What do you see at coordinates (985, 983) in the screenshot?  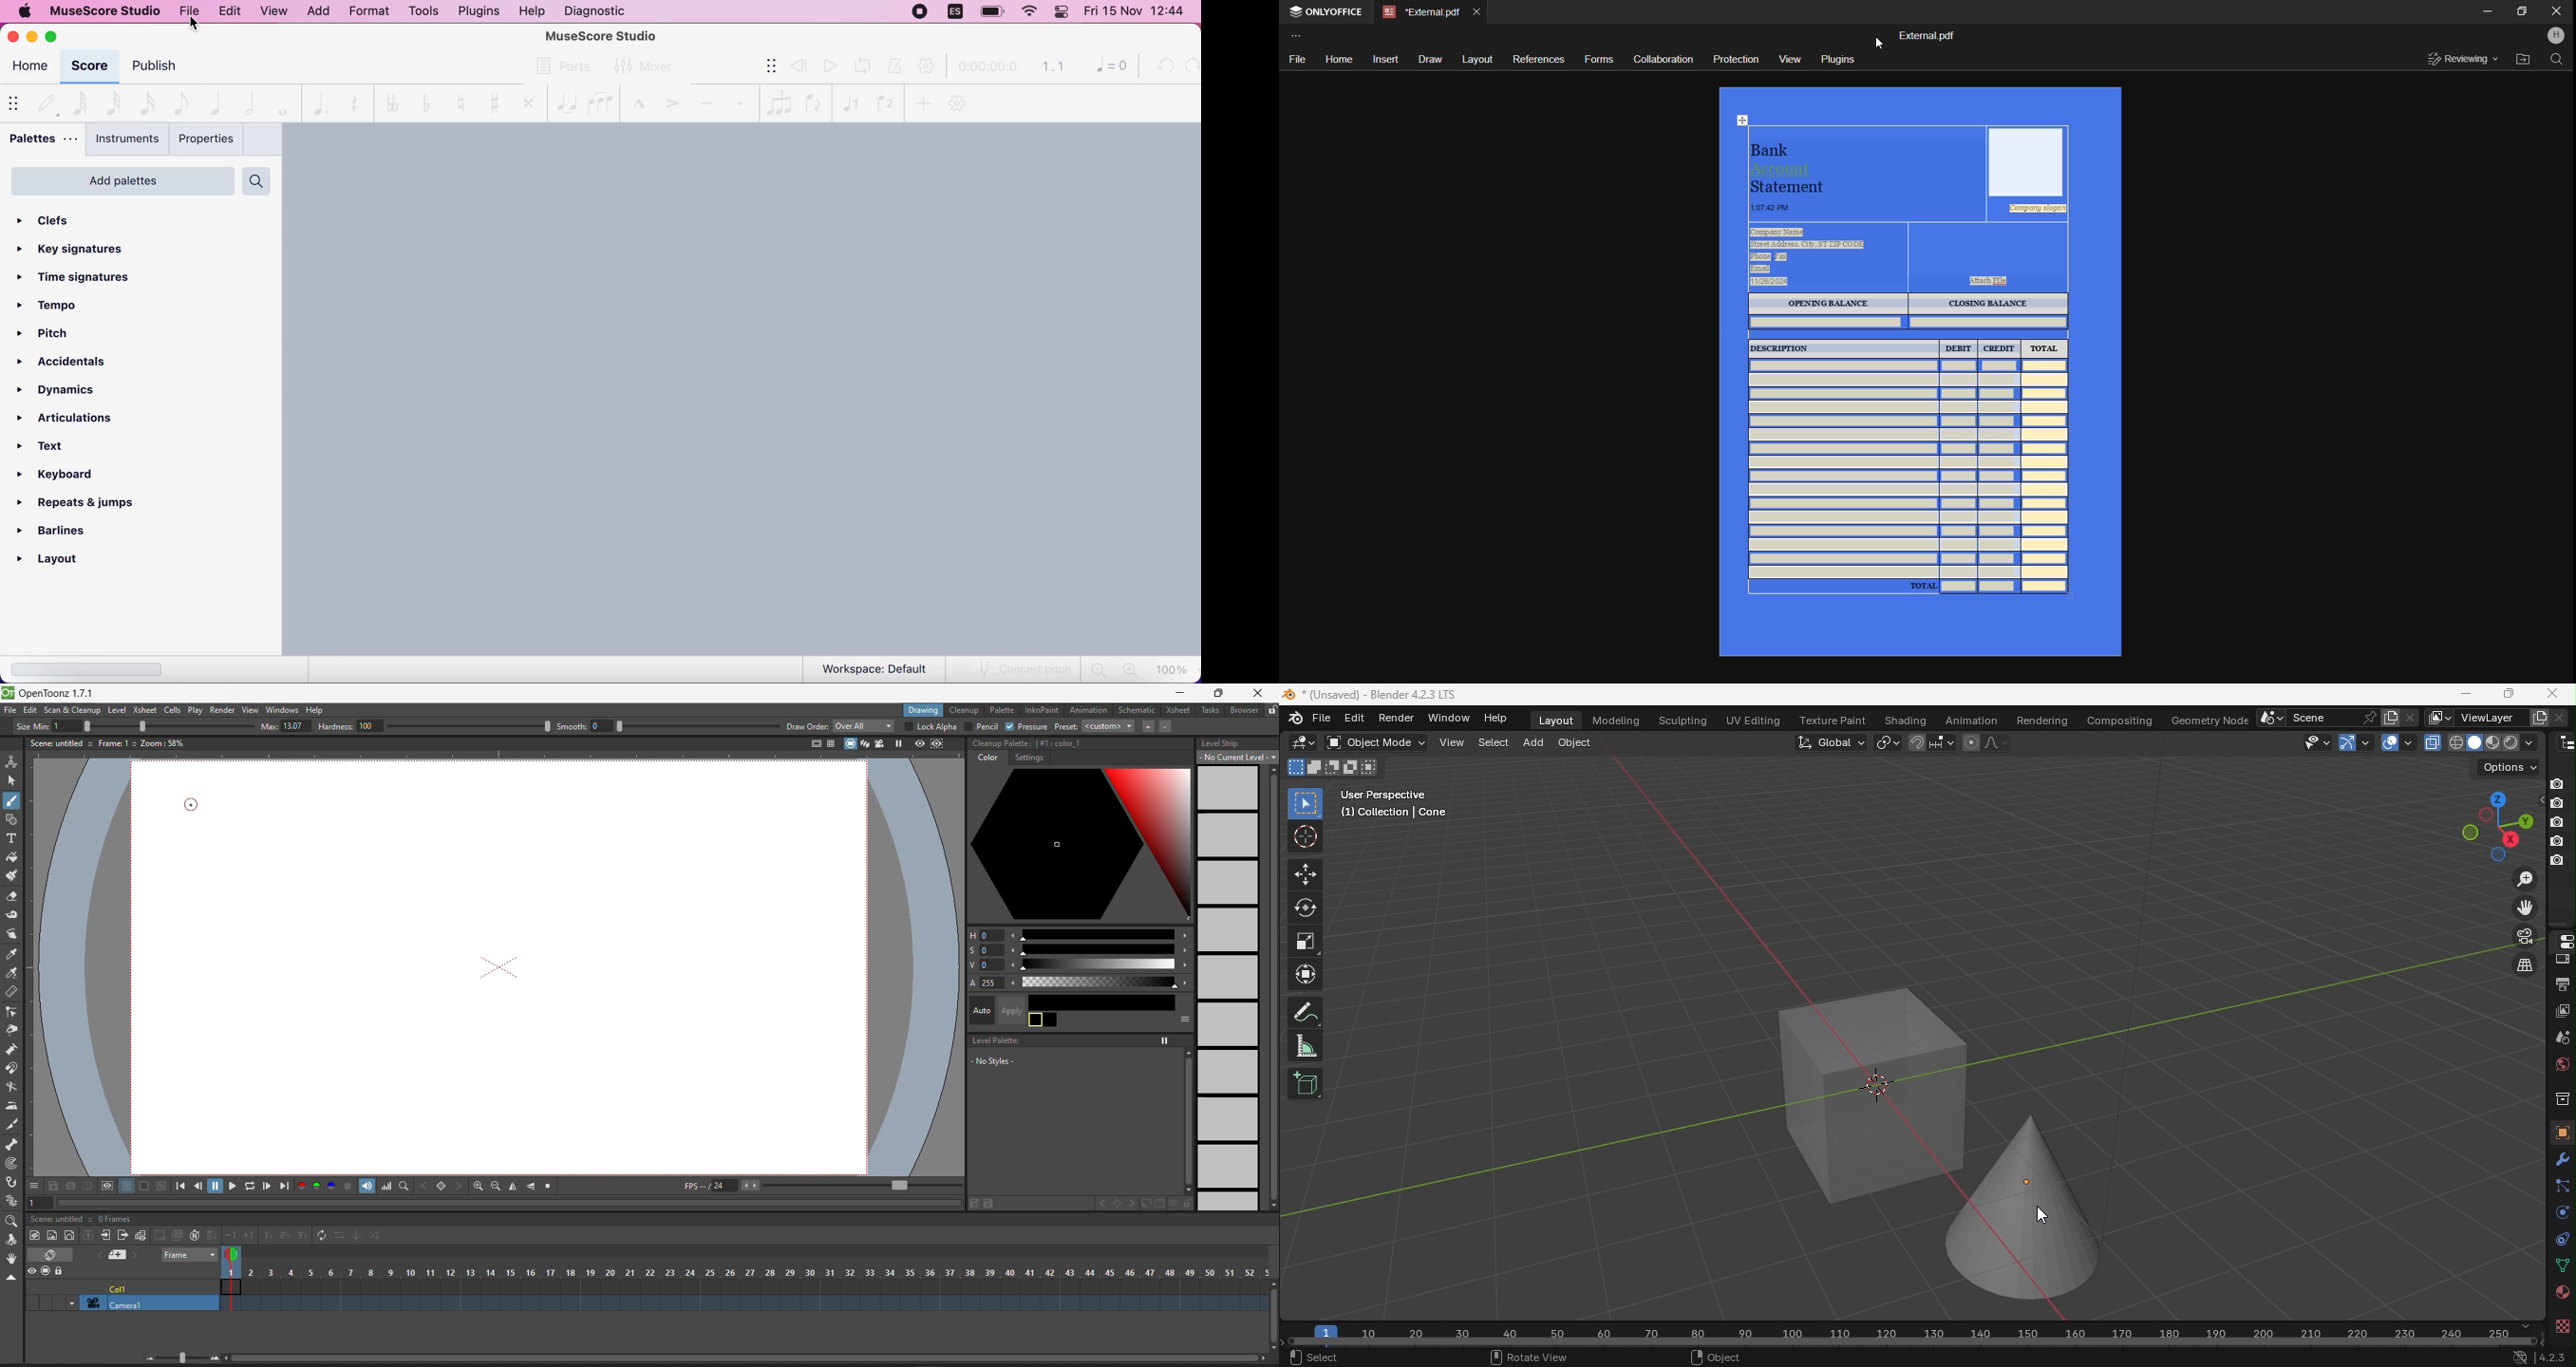 I see `alpha` at bounding box center [985, 983].